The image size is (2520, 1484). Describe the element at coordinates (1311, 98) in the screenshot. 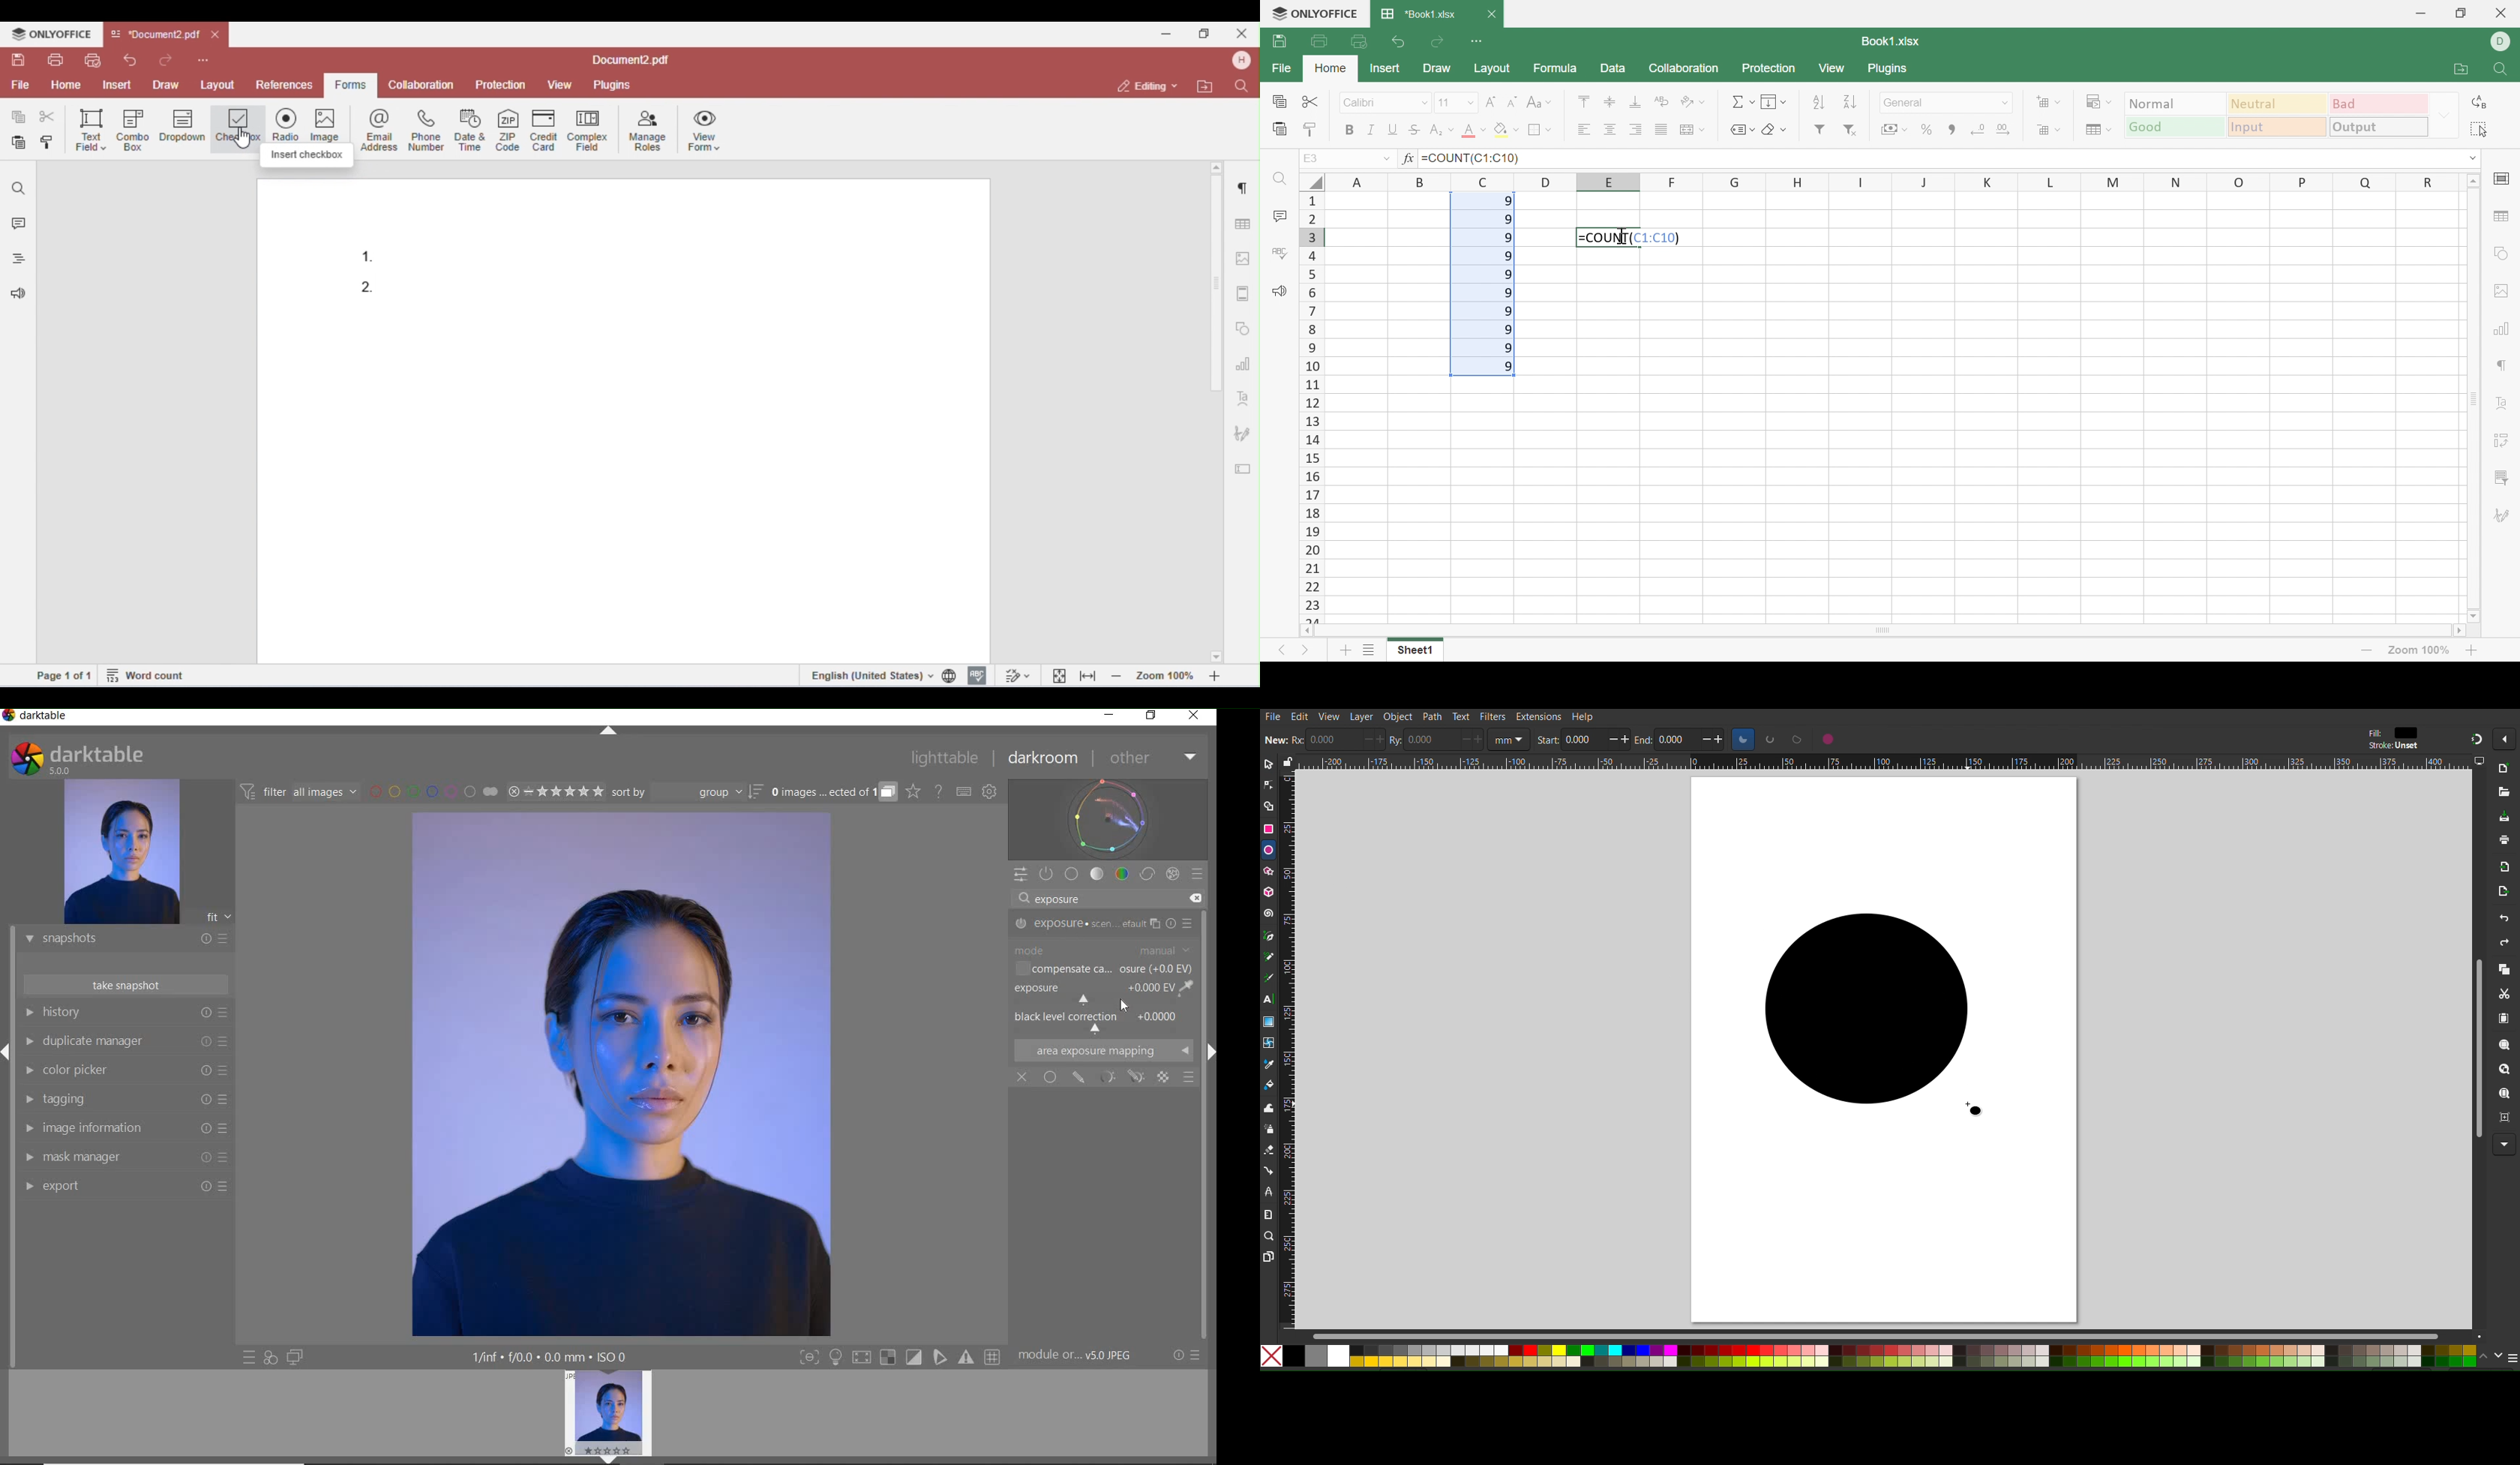

I see `Cut` at that location.